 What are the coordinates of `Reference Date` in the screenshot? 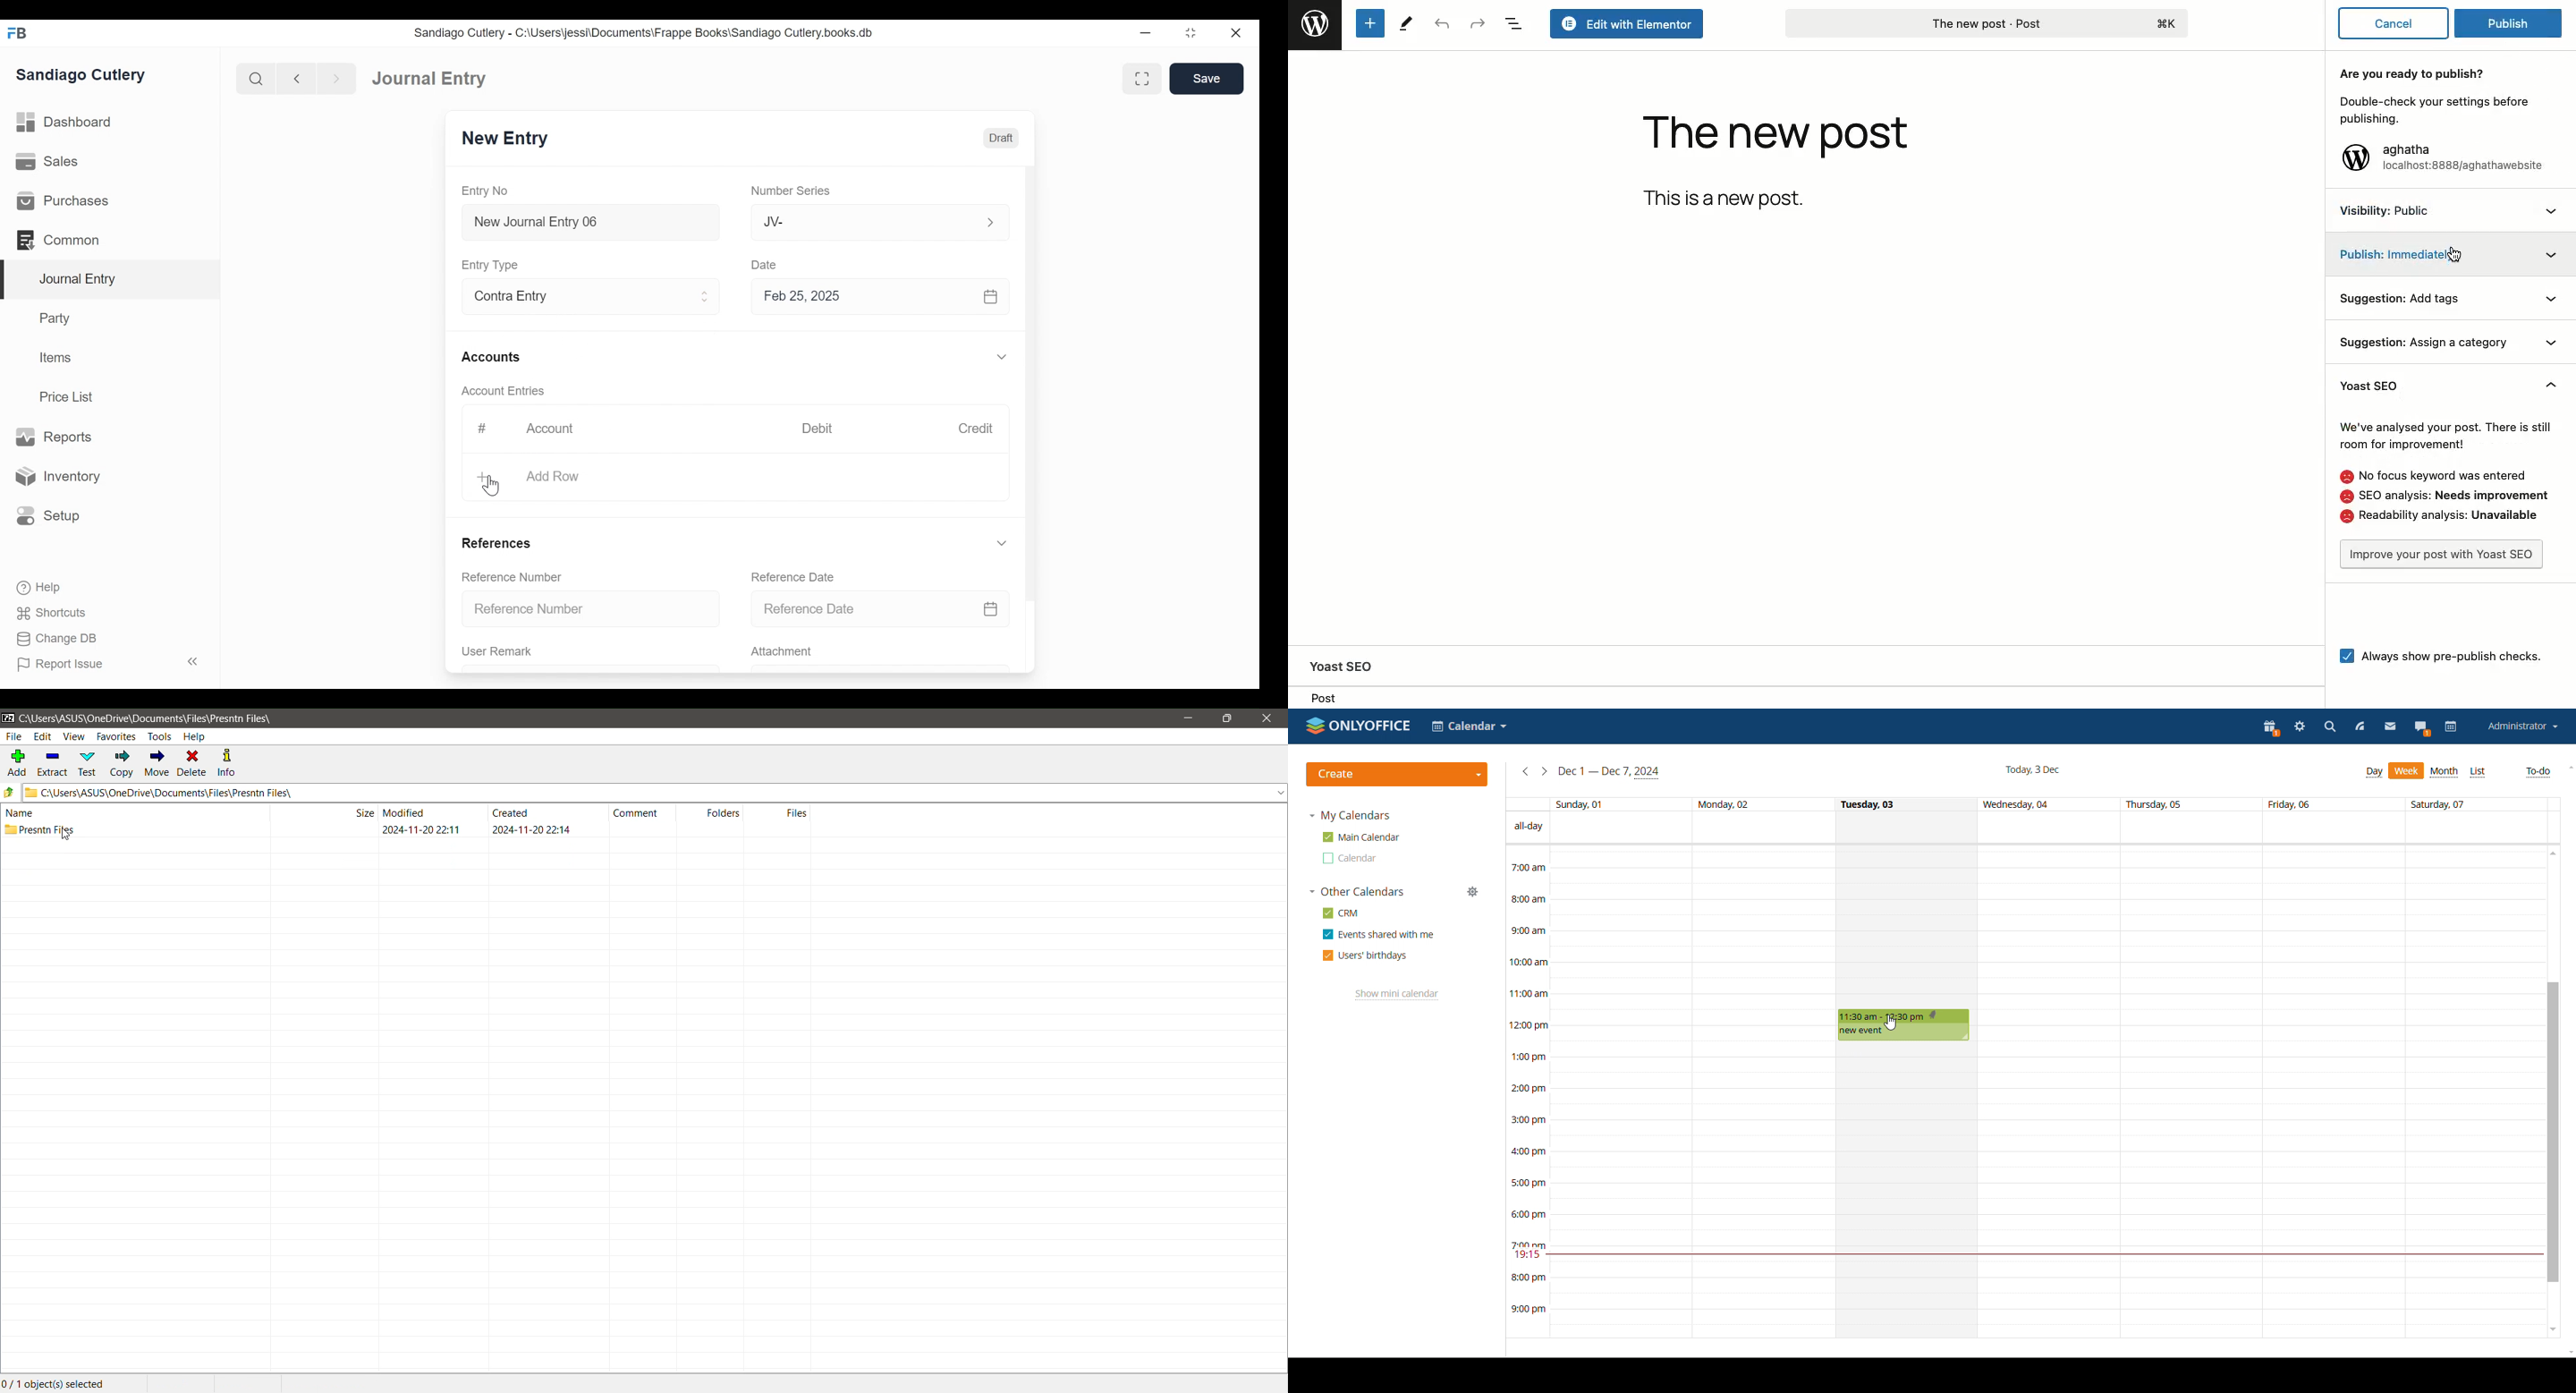 It's located at (792, 577).